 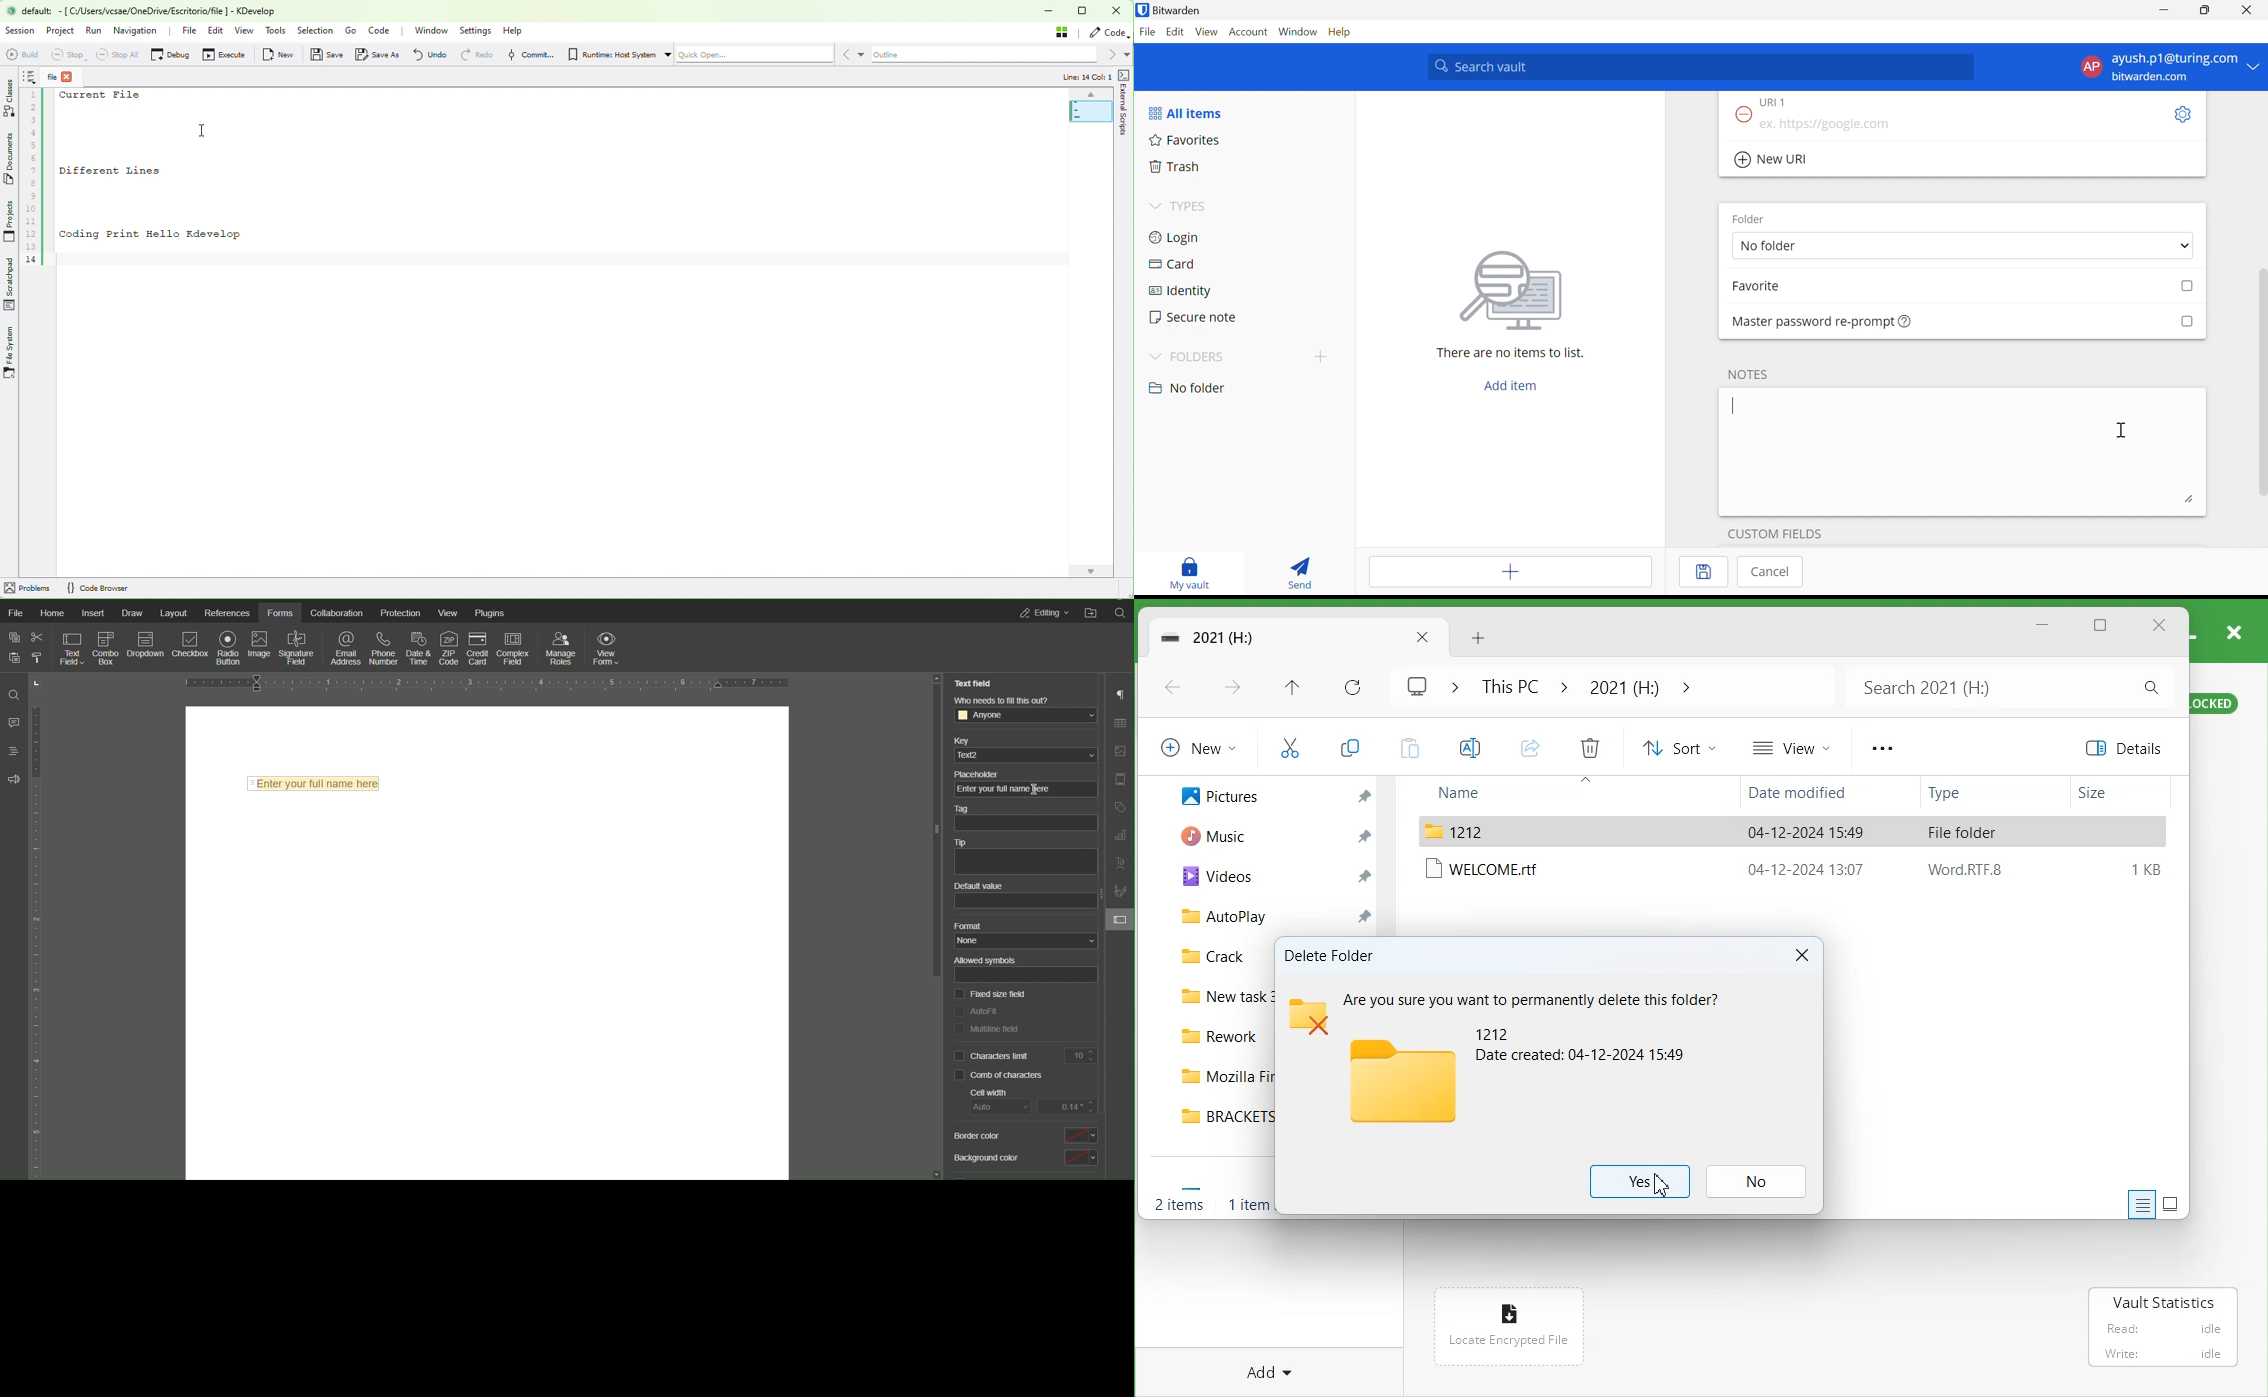 What do you see at coordinates (1749, 219) in the screenshot?
I see `Folder` at bounding box center [1749, 219].